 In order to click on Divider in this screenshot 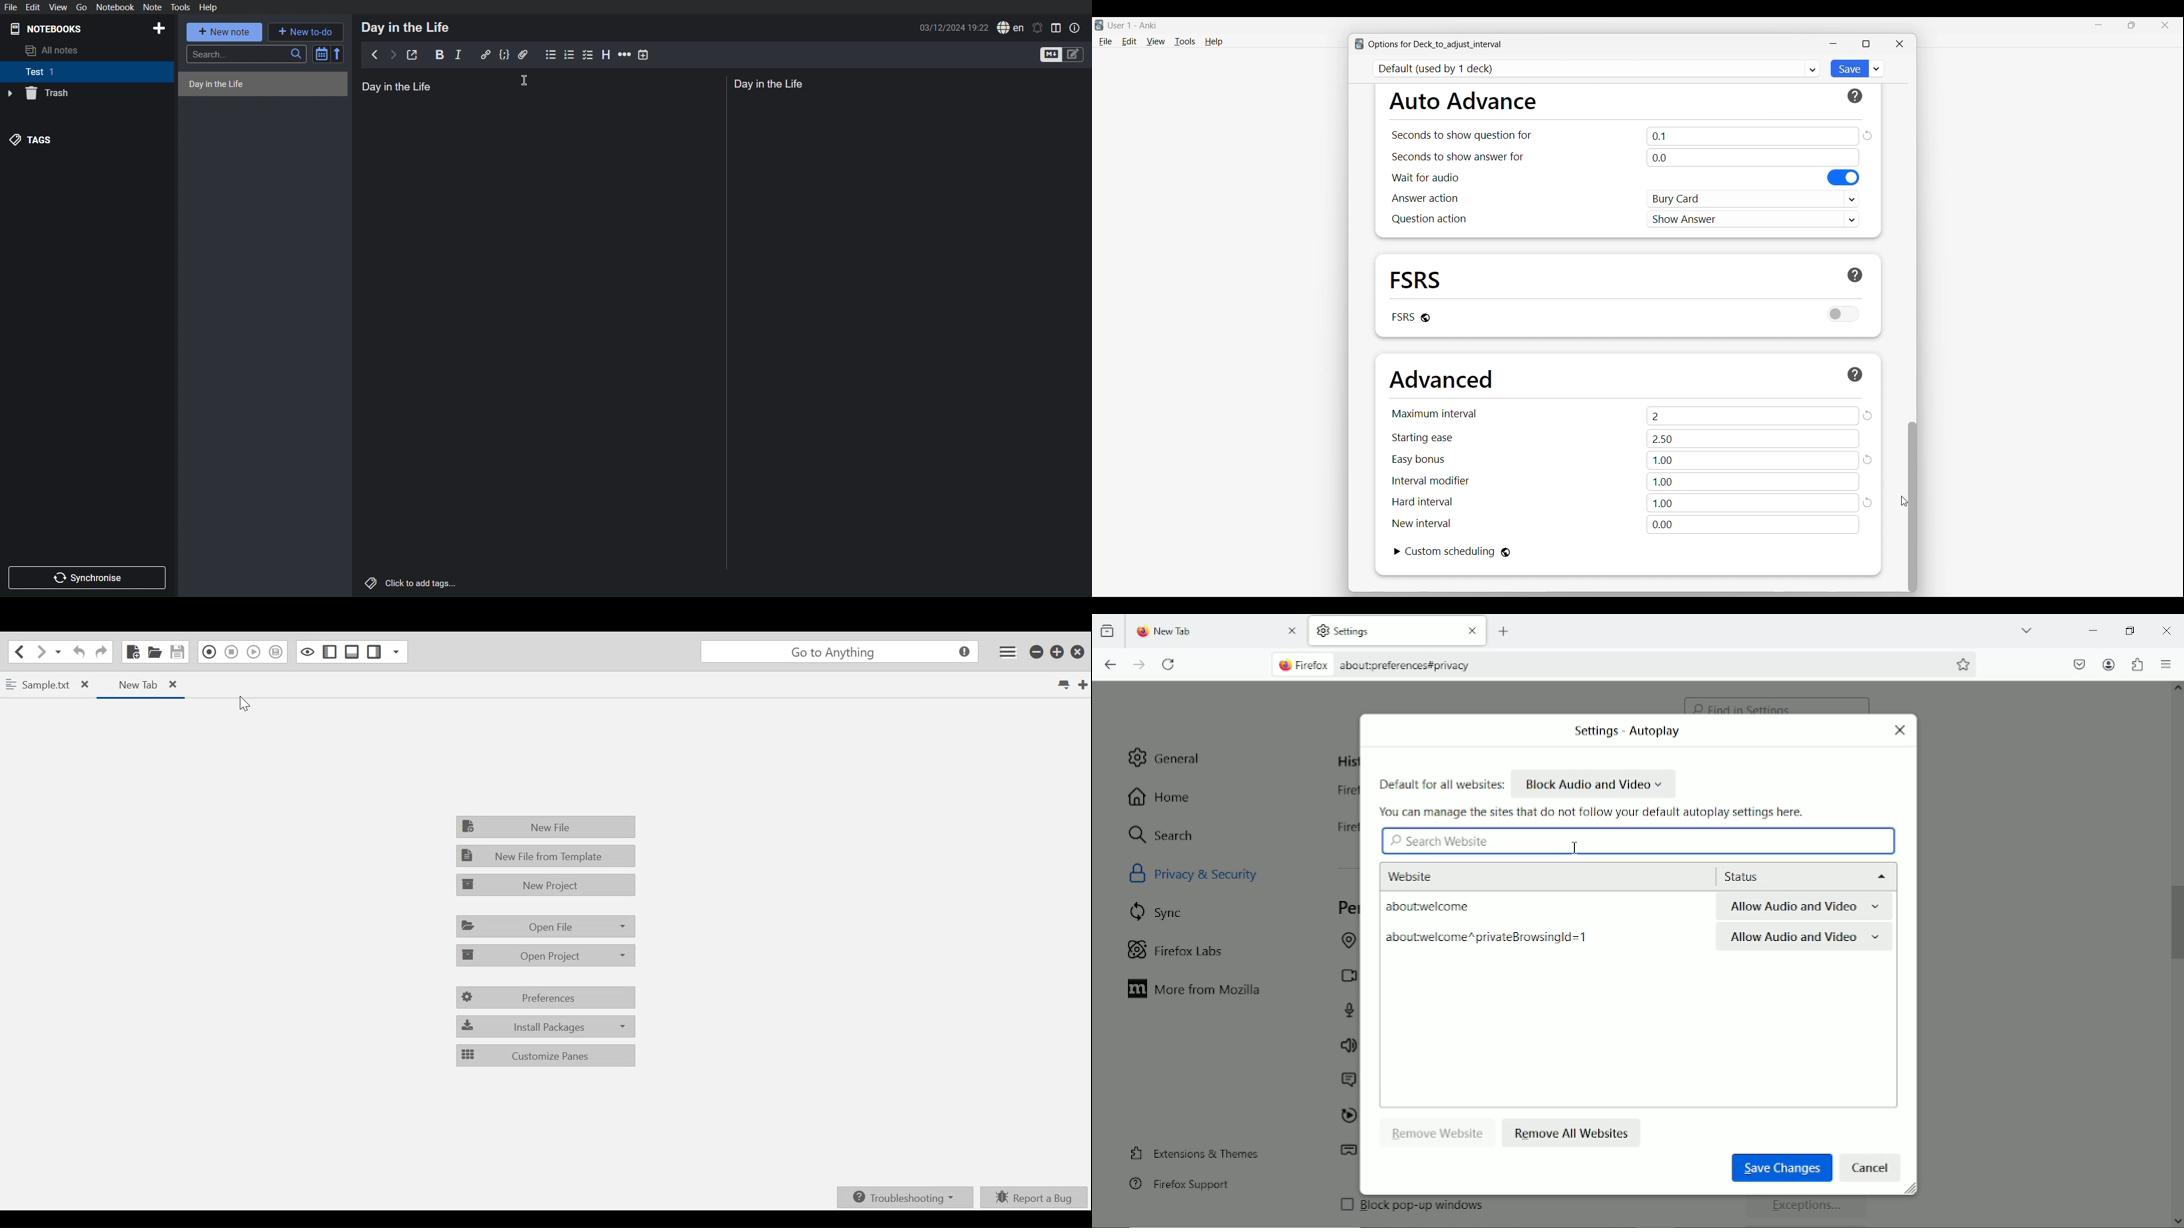, I will do `click(719, 323)`.